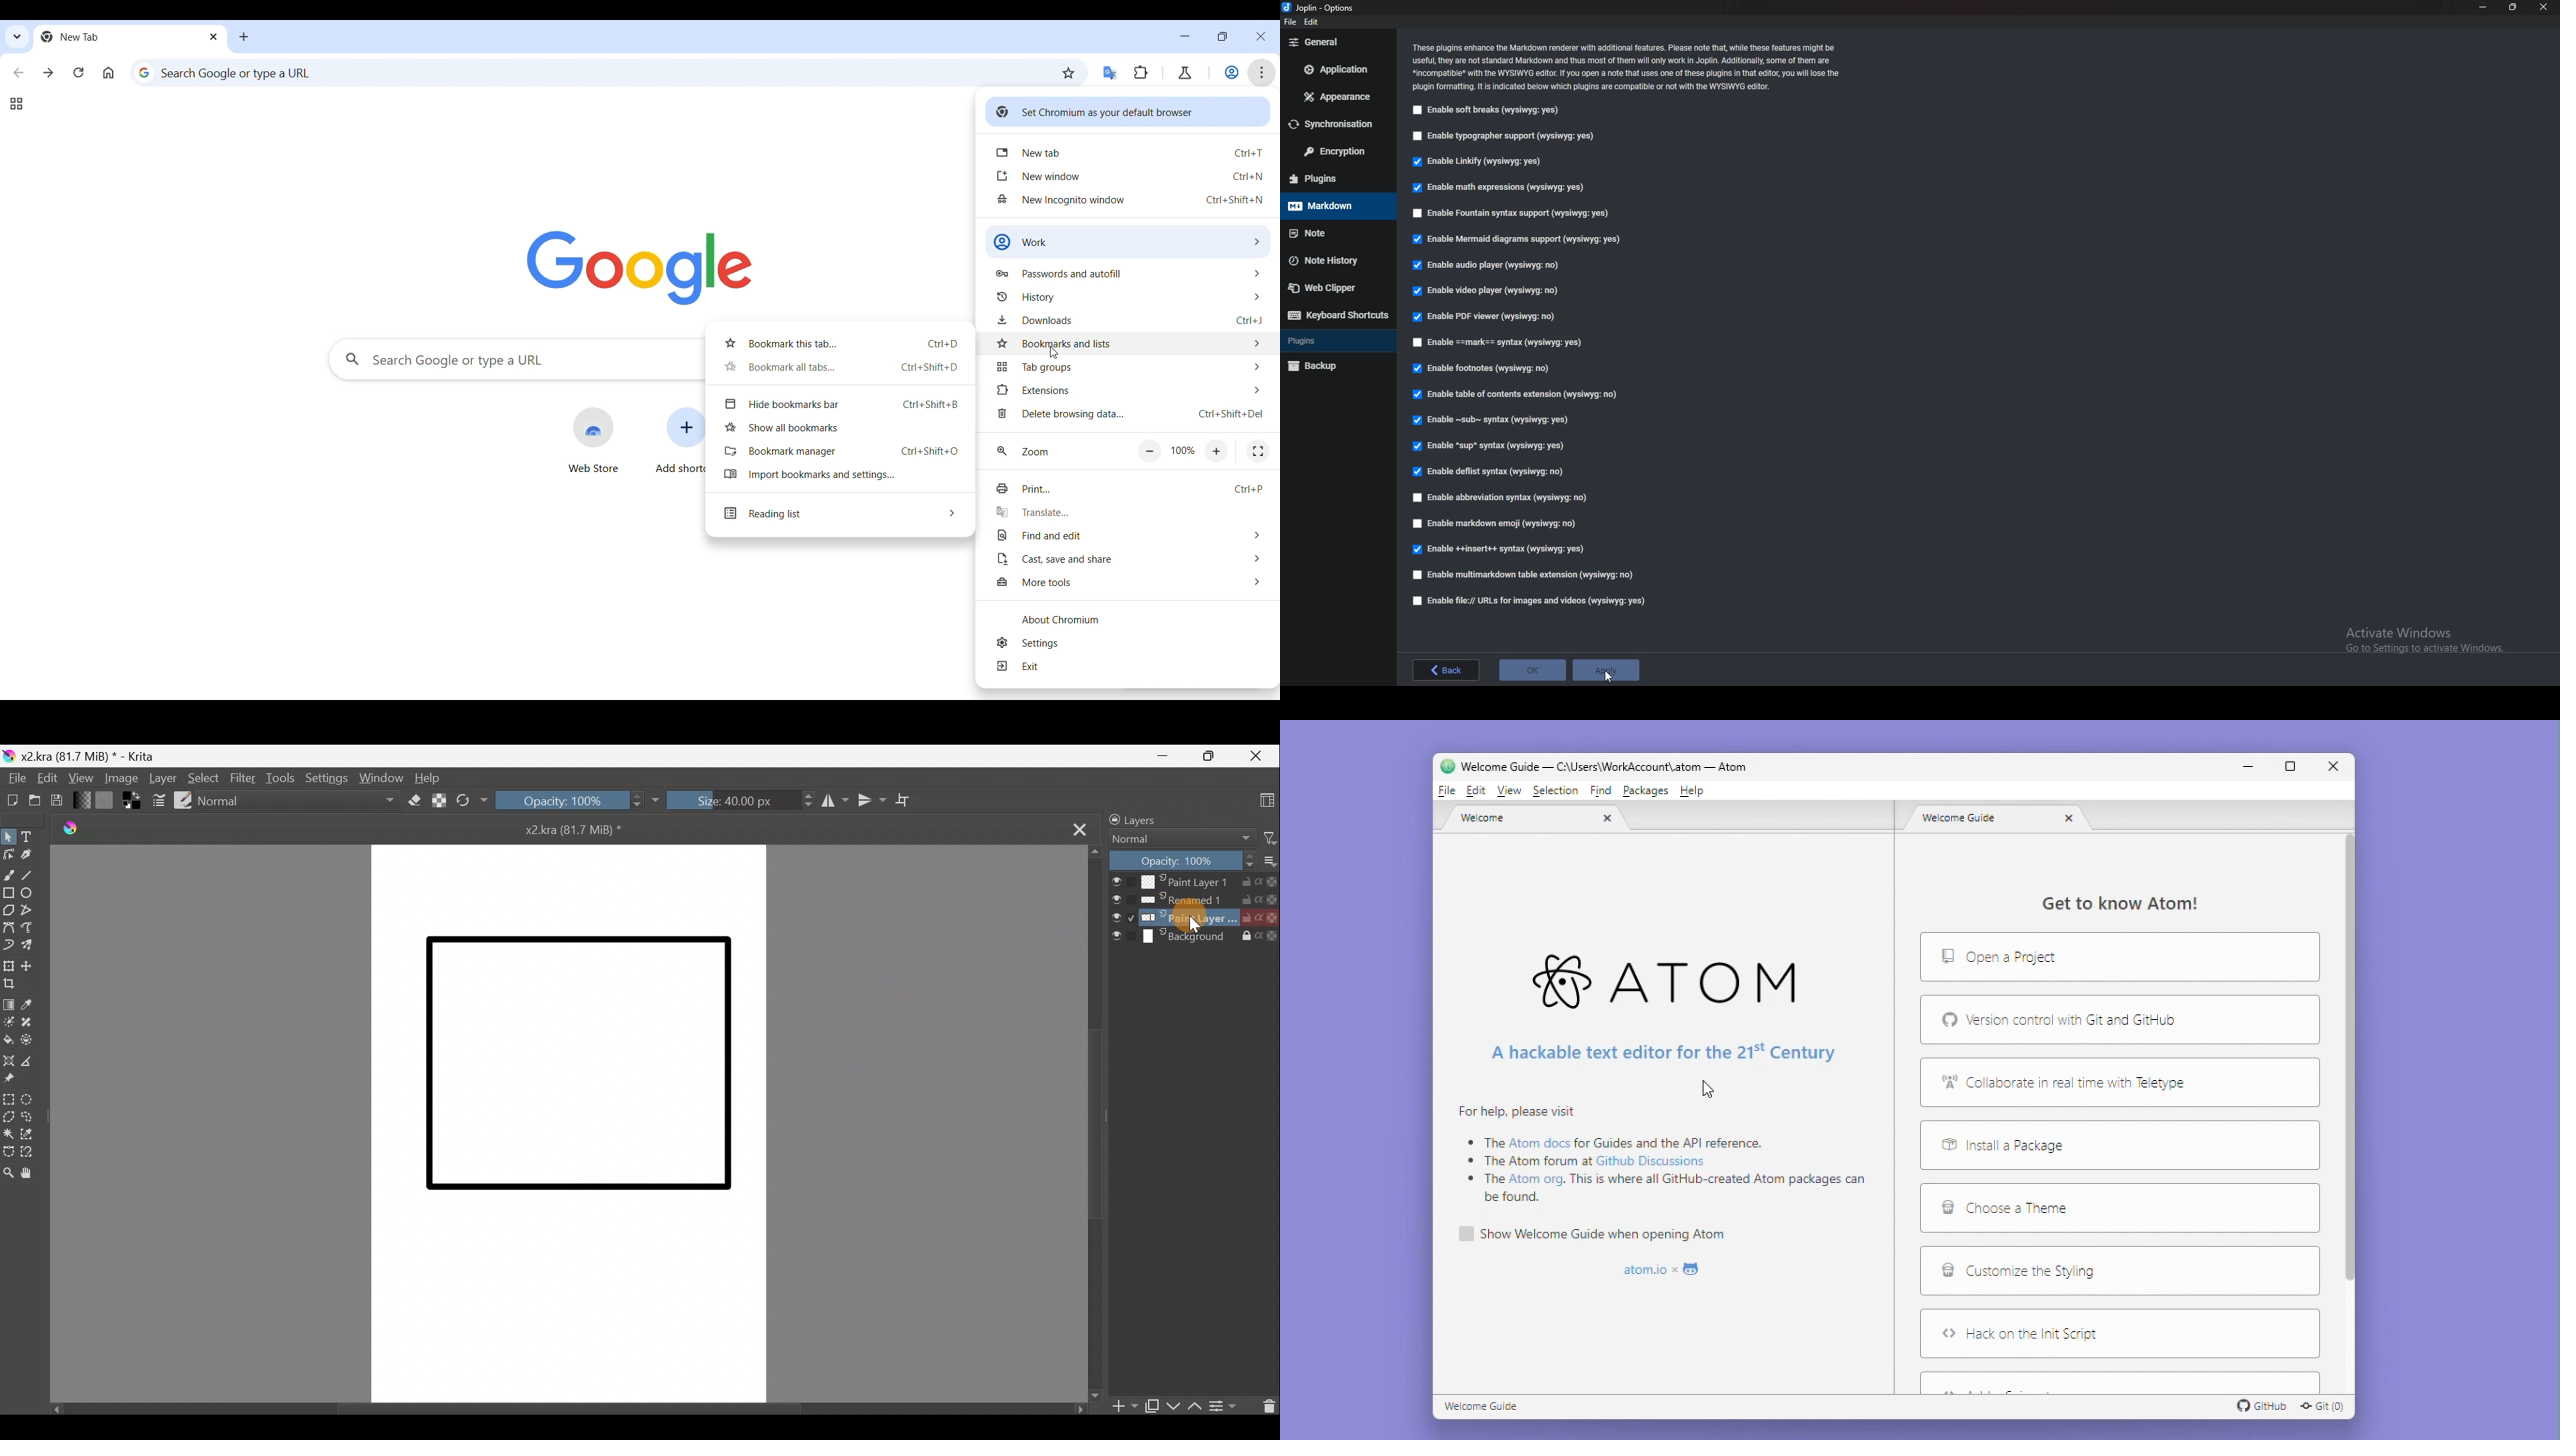 This screenshot has width=2576, height=1456. I want to click on enable PDF viewer, so click(1487, 318).